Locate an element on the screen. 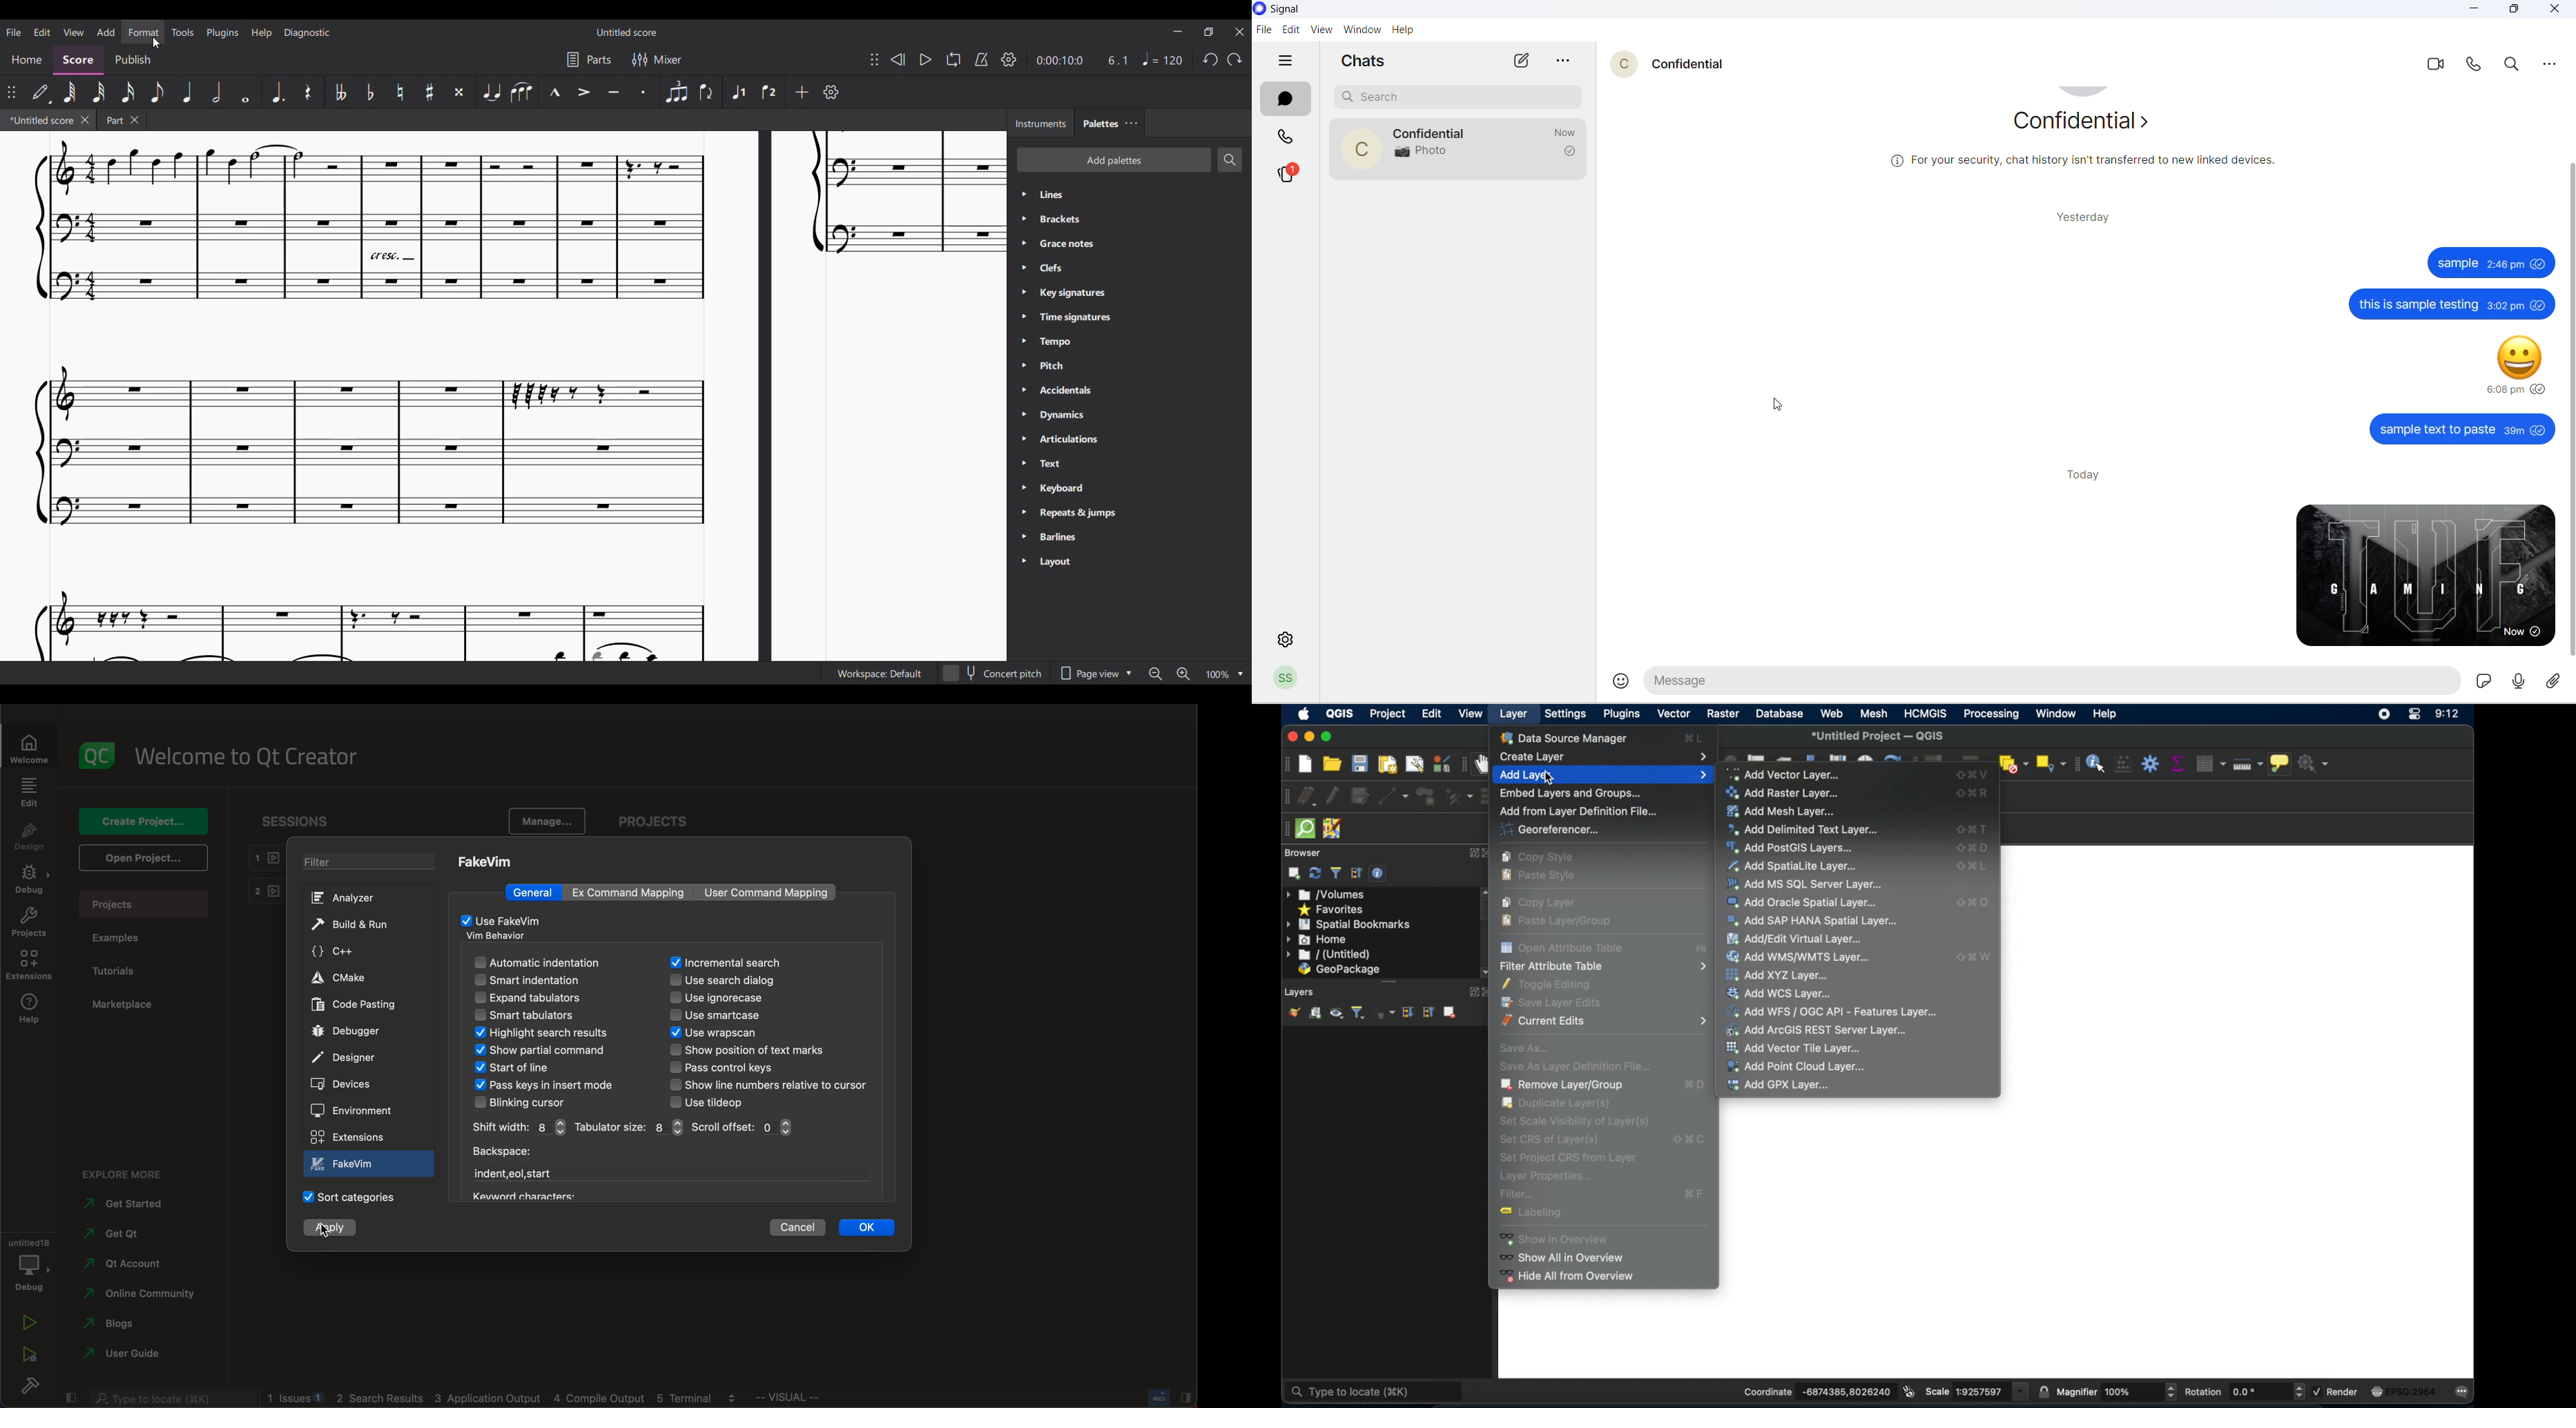 The image size is (2576, 1428). style manager is located at coordinates (1441, 763).